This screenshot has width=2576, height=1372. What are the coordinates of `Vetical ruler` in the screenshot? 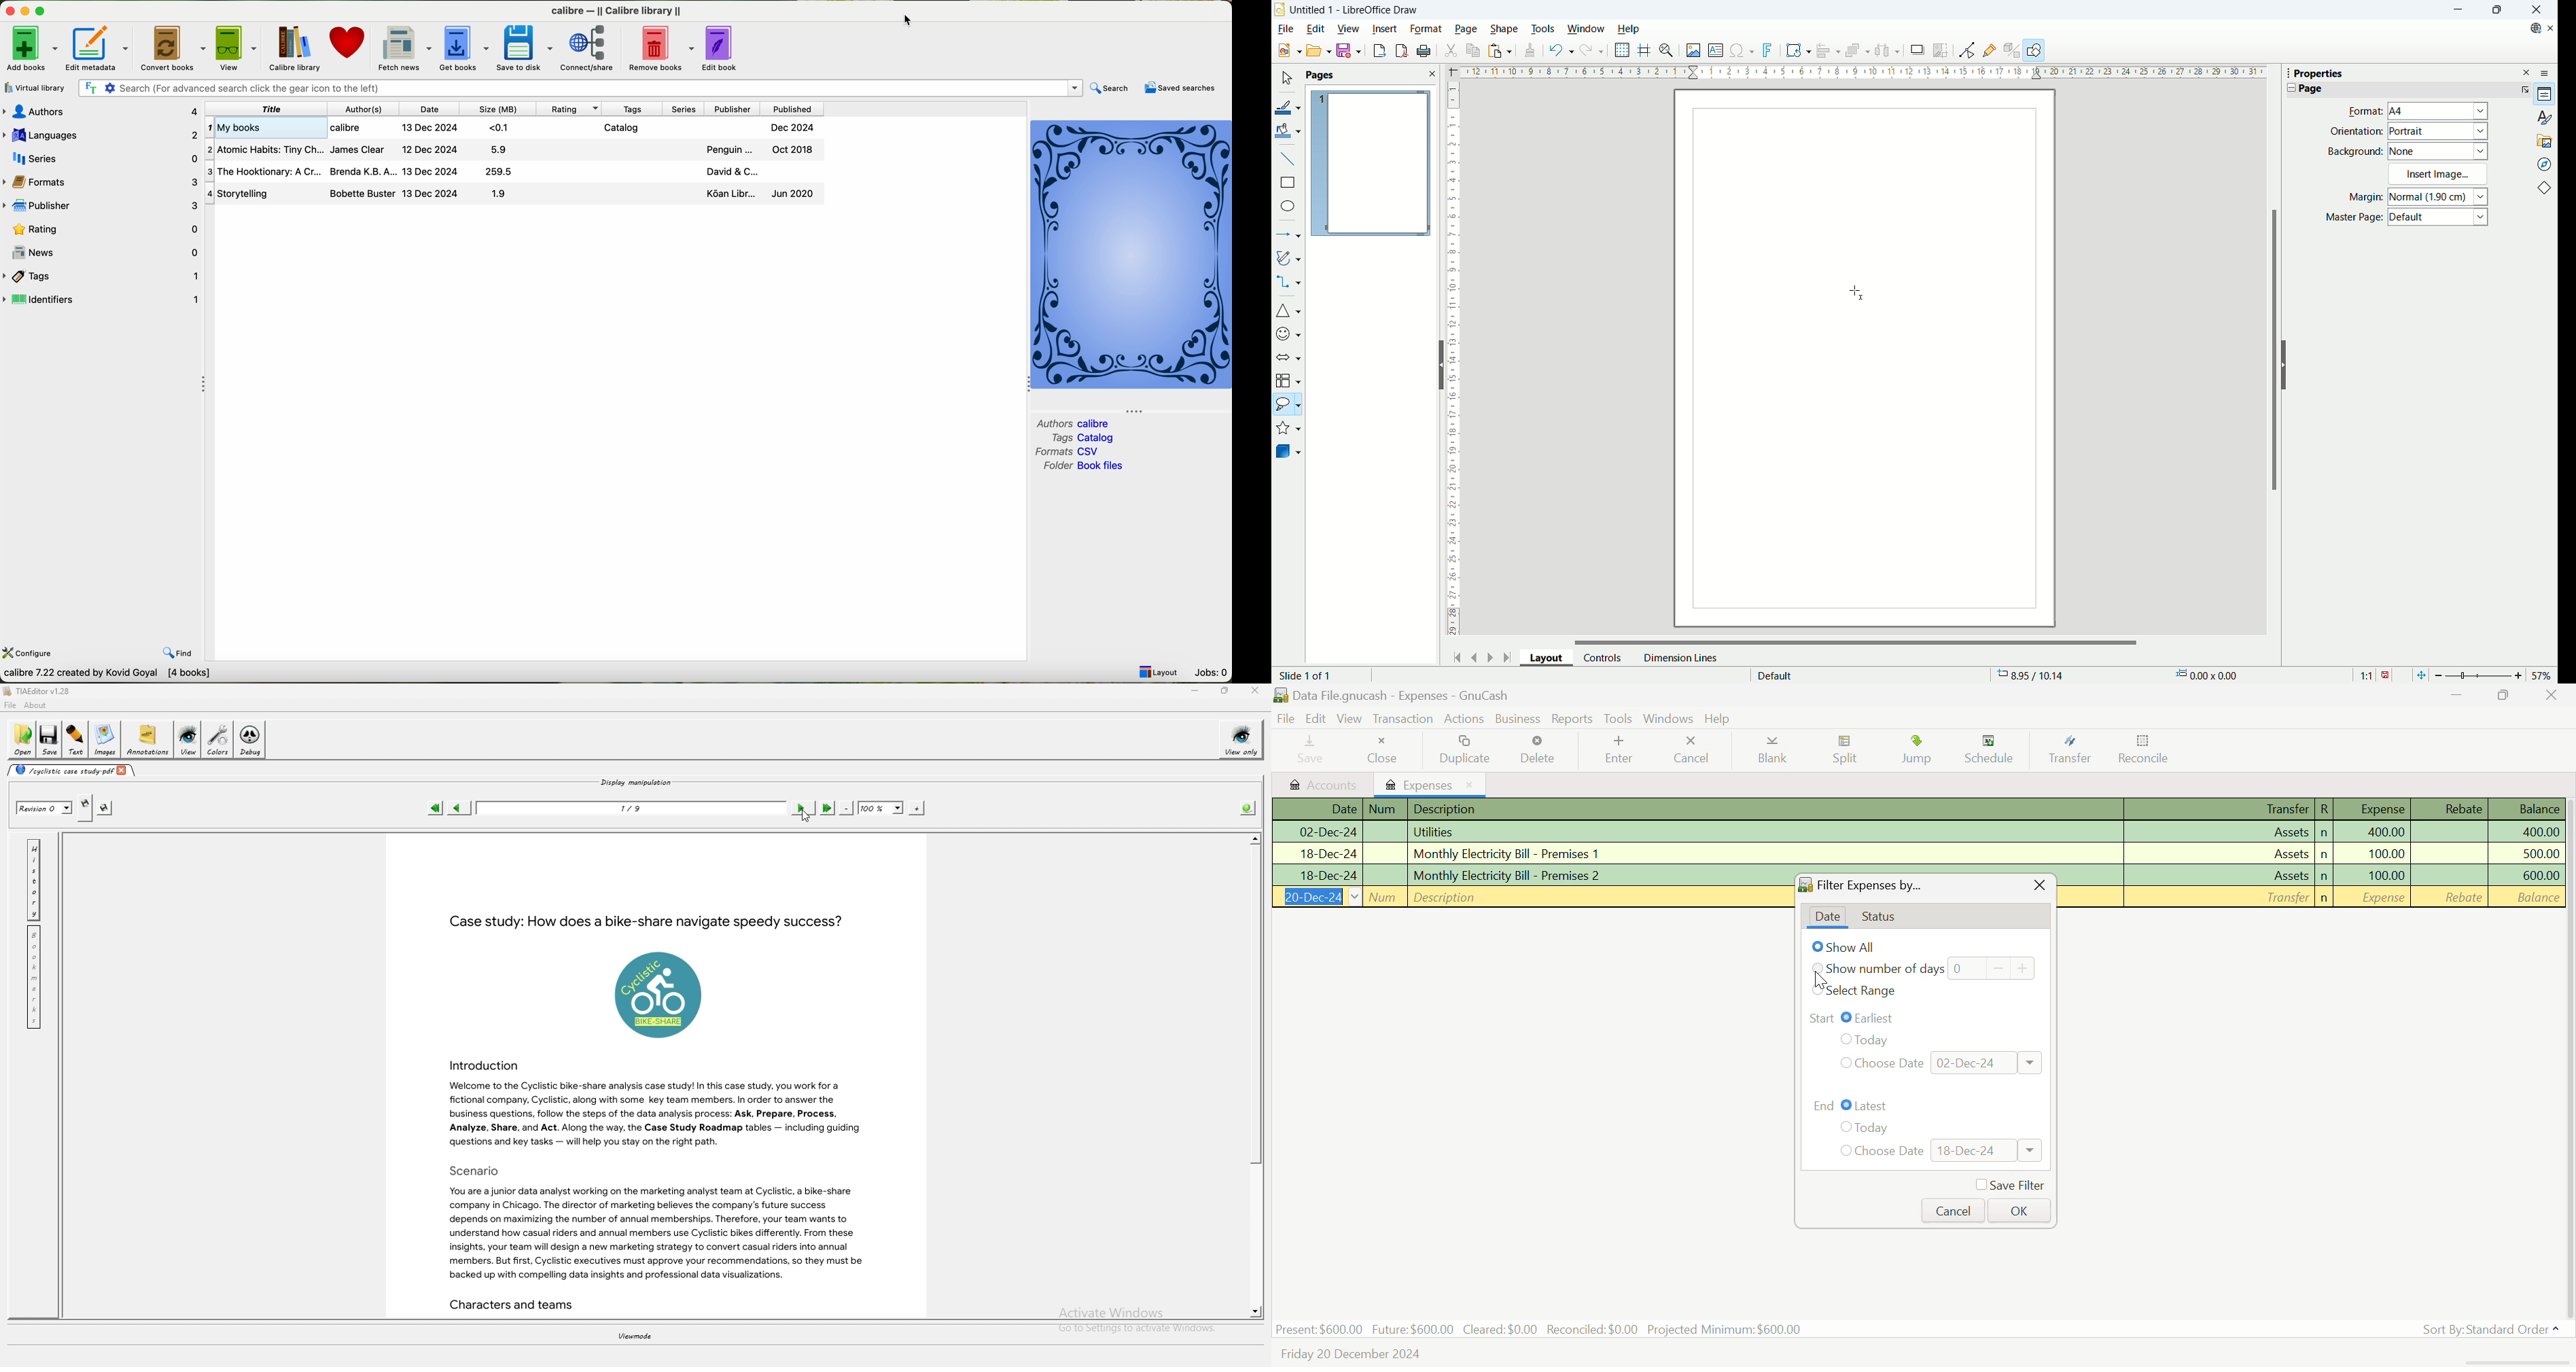 It's located at (1454, 362).